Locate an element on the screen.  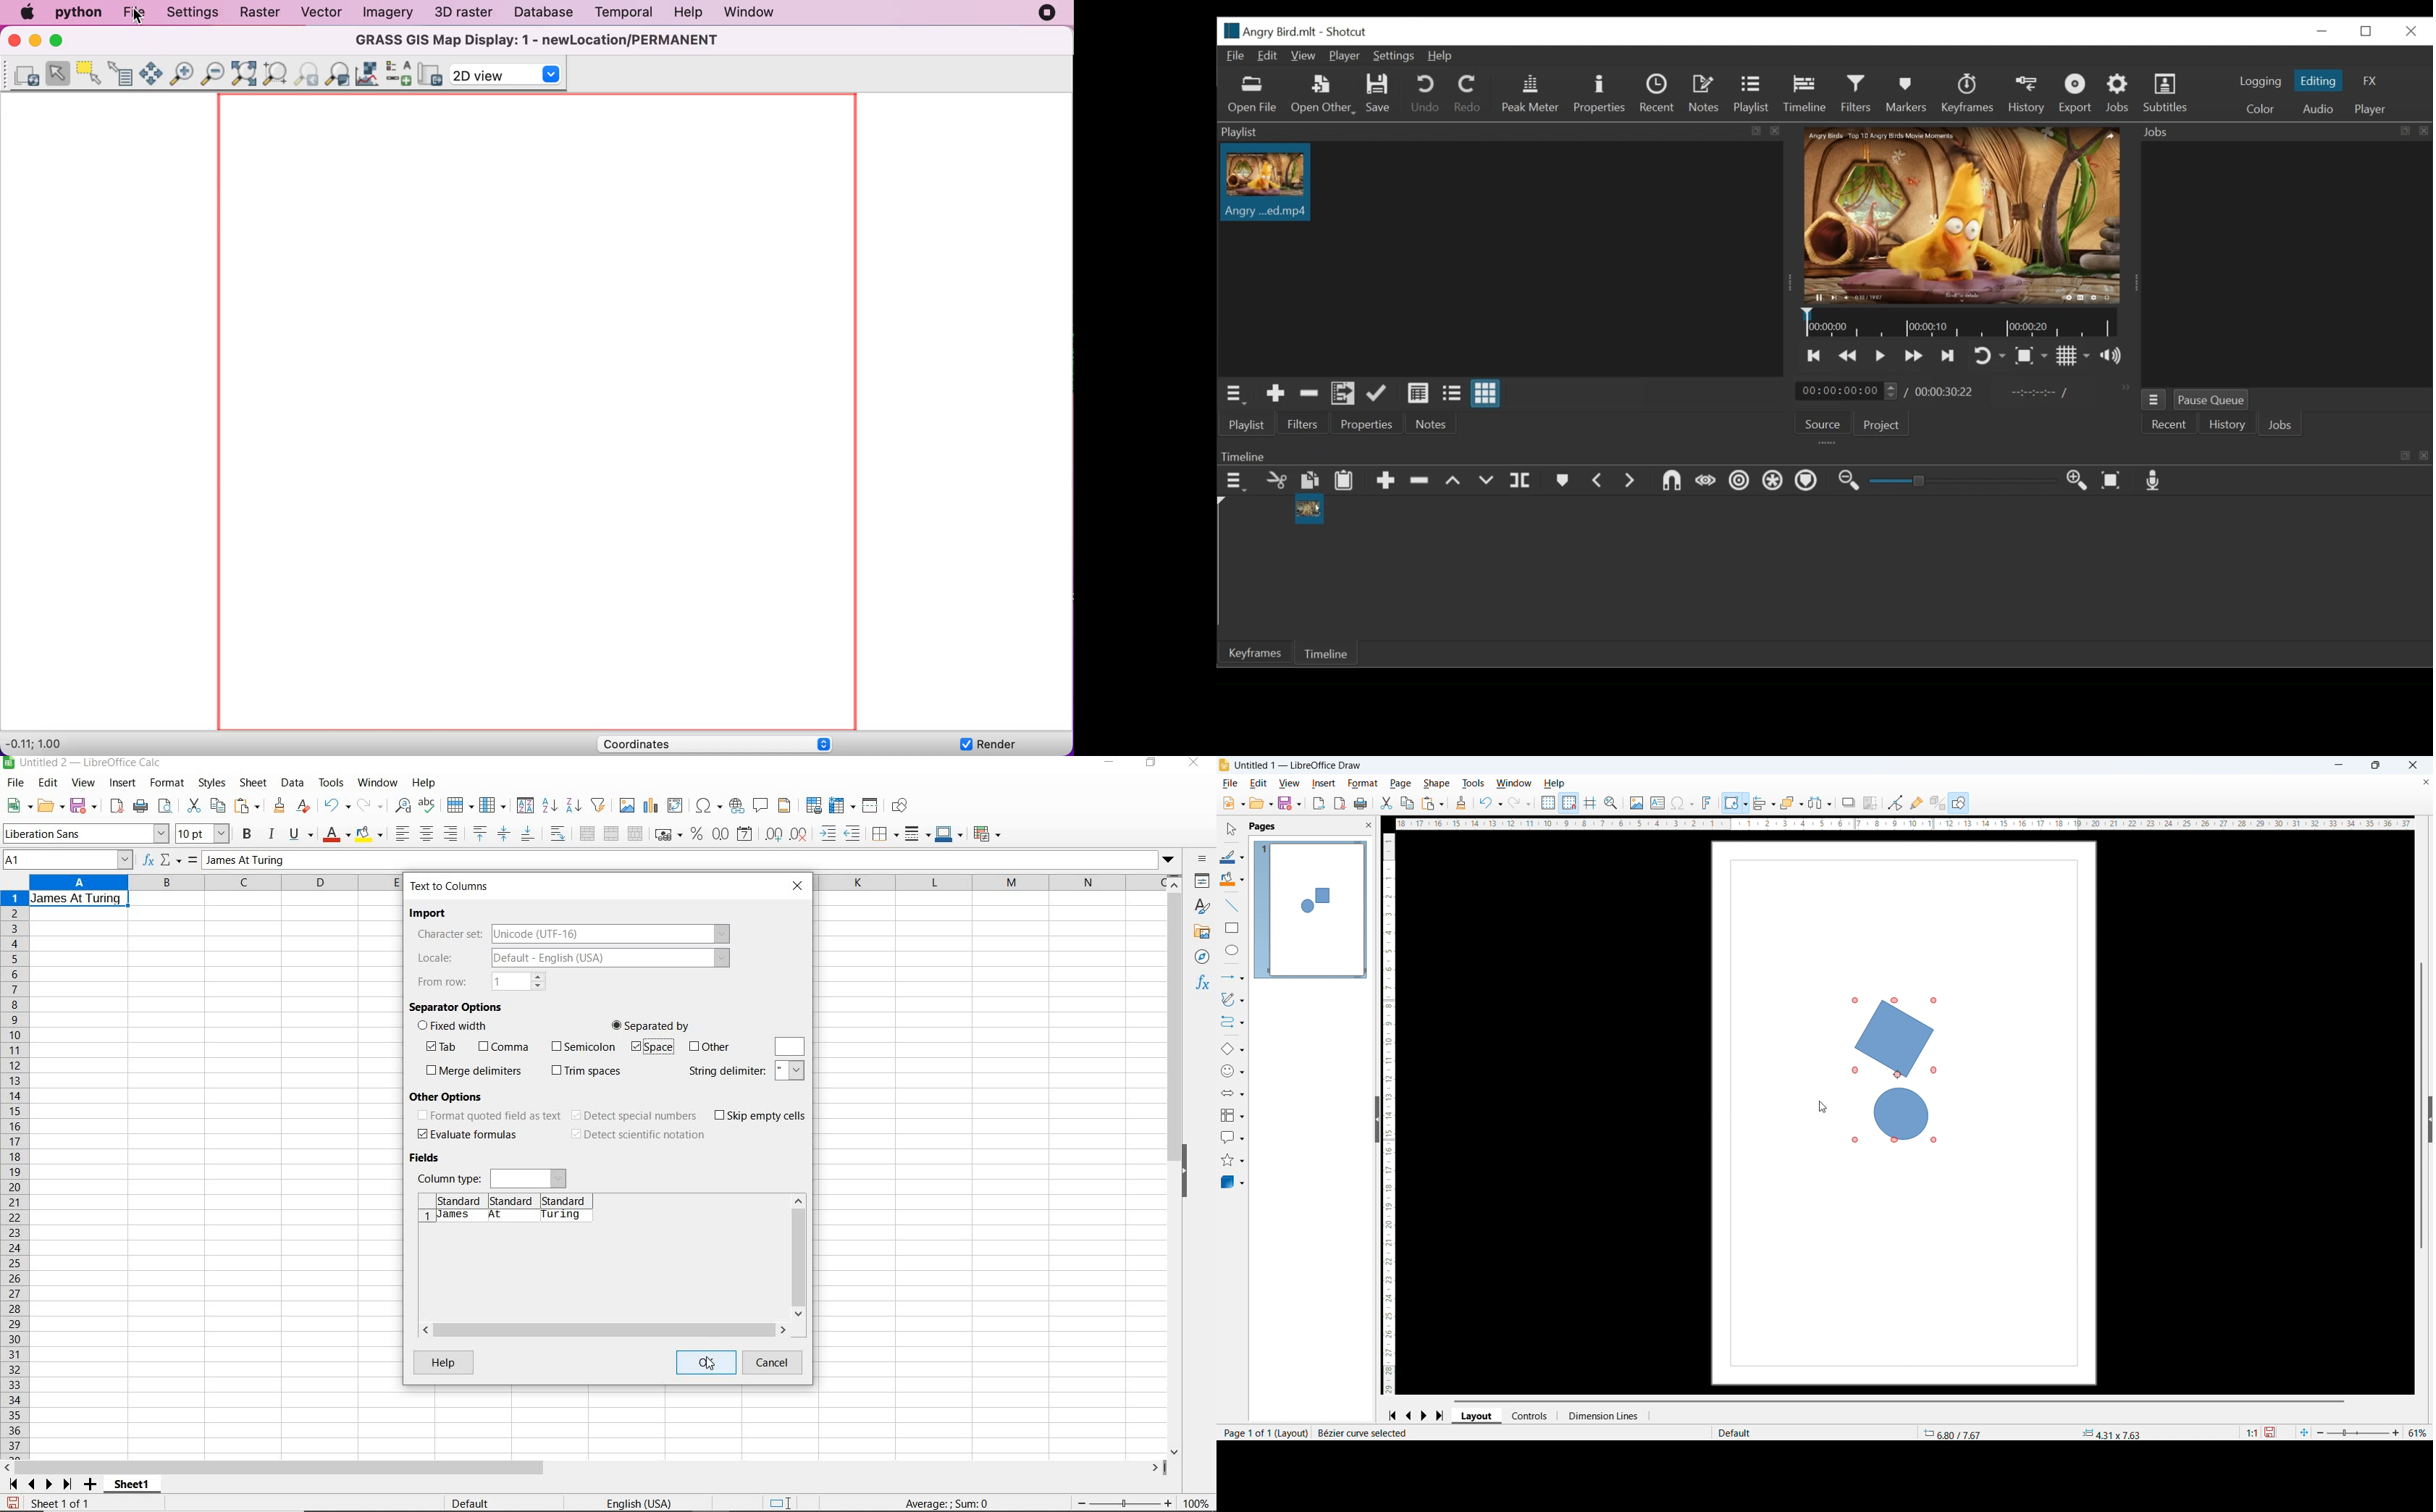
FX is located at coordinates (2368, 80).